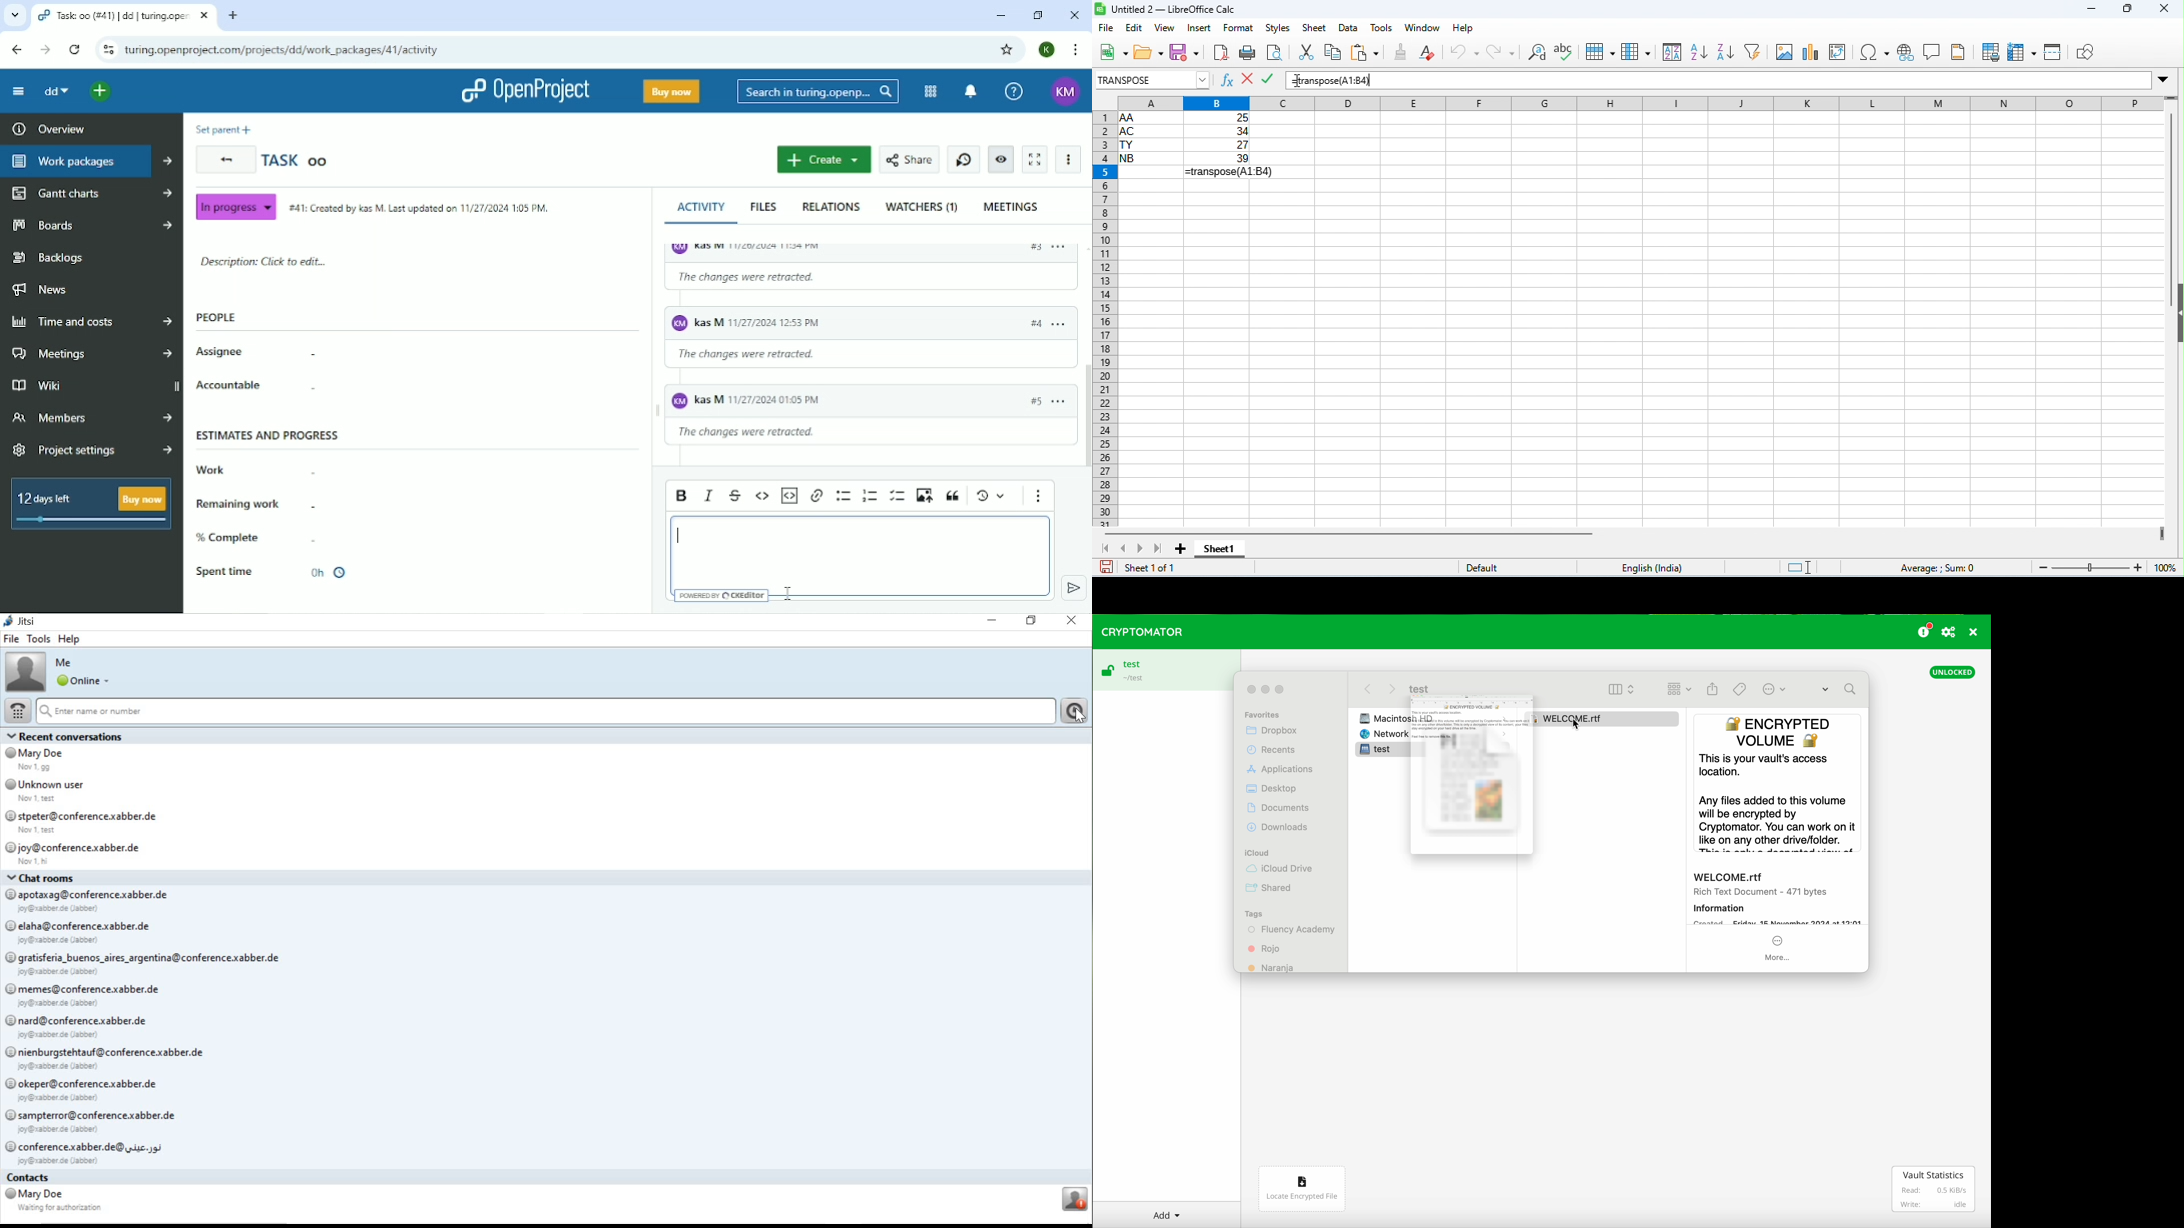 The width and height of the screenshot is (2184, 1232). I want to click on Minimize, so click(999, 16).